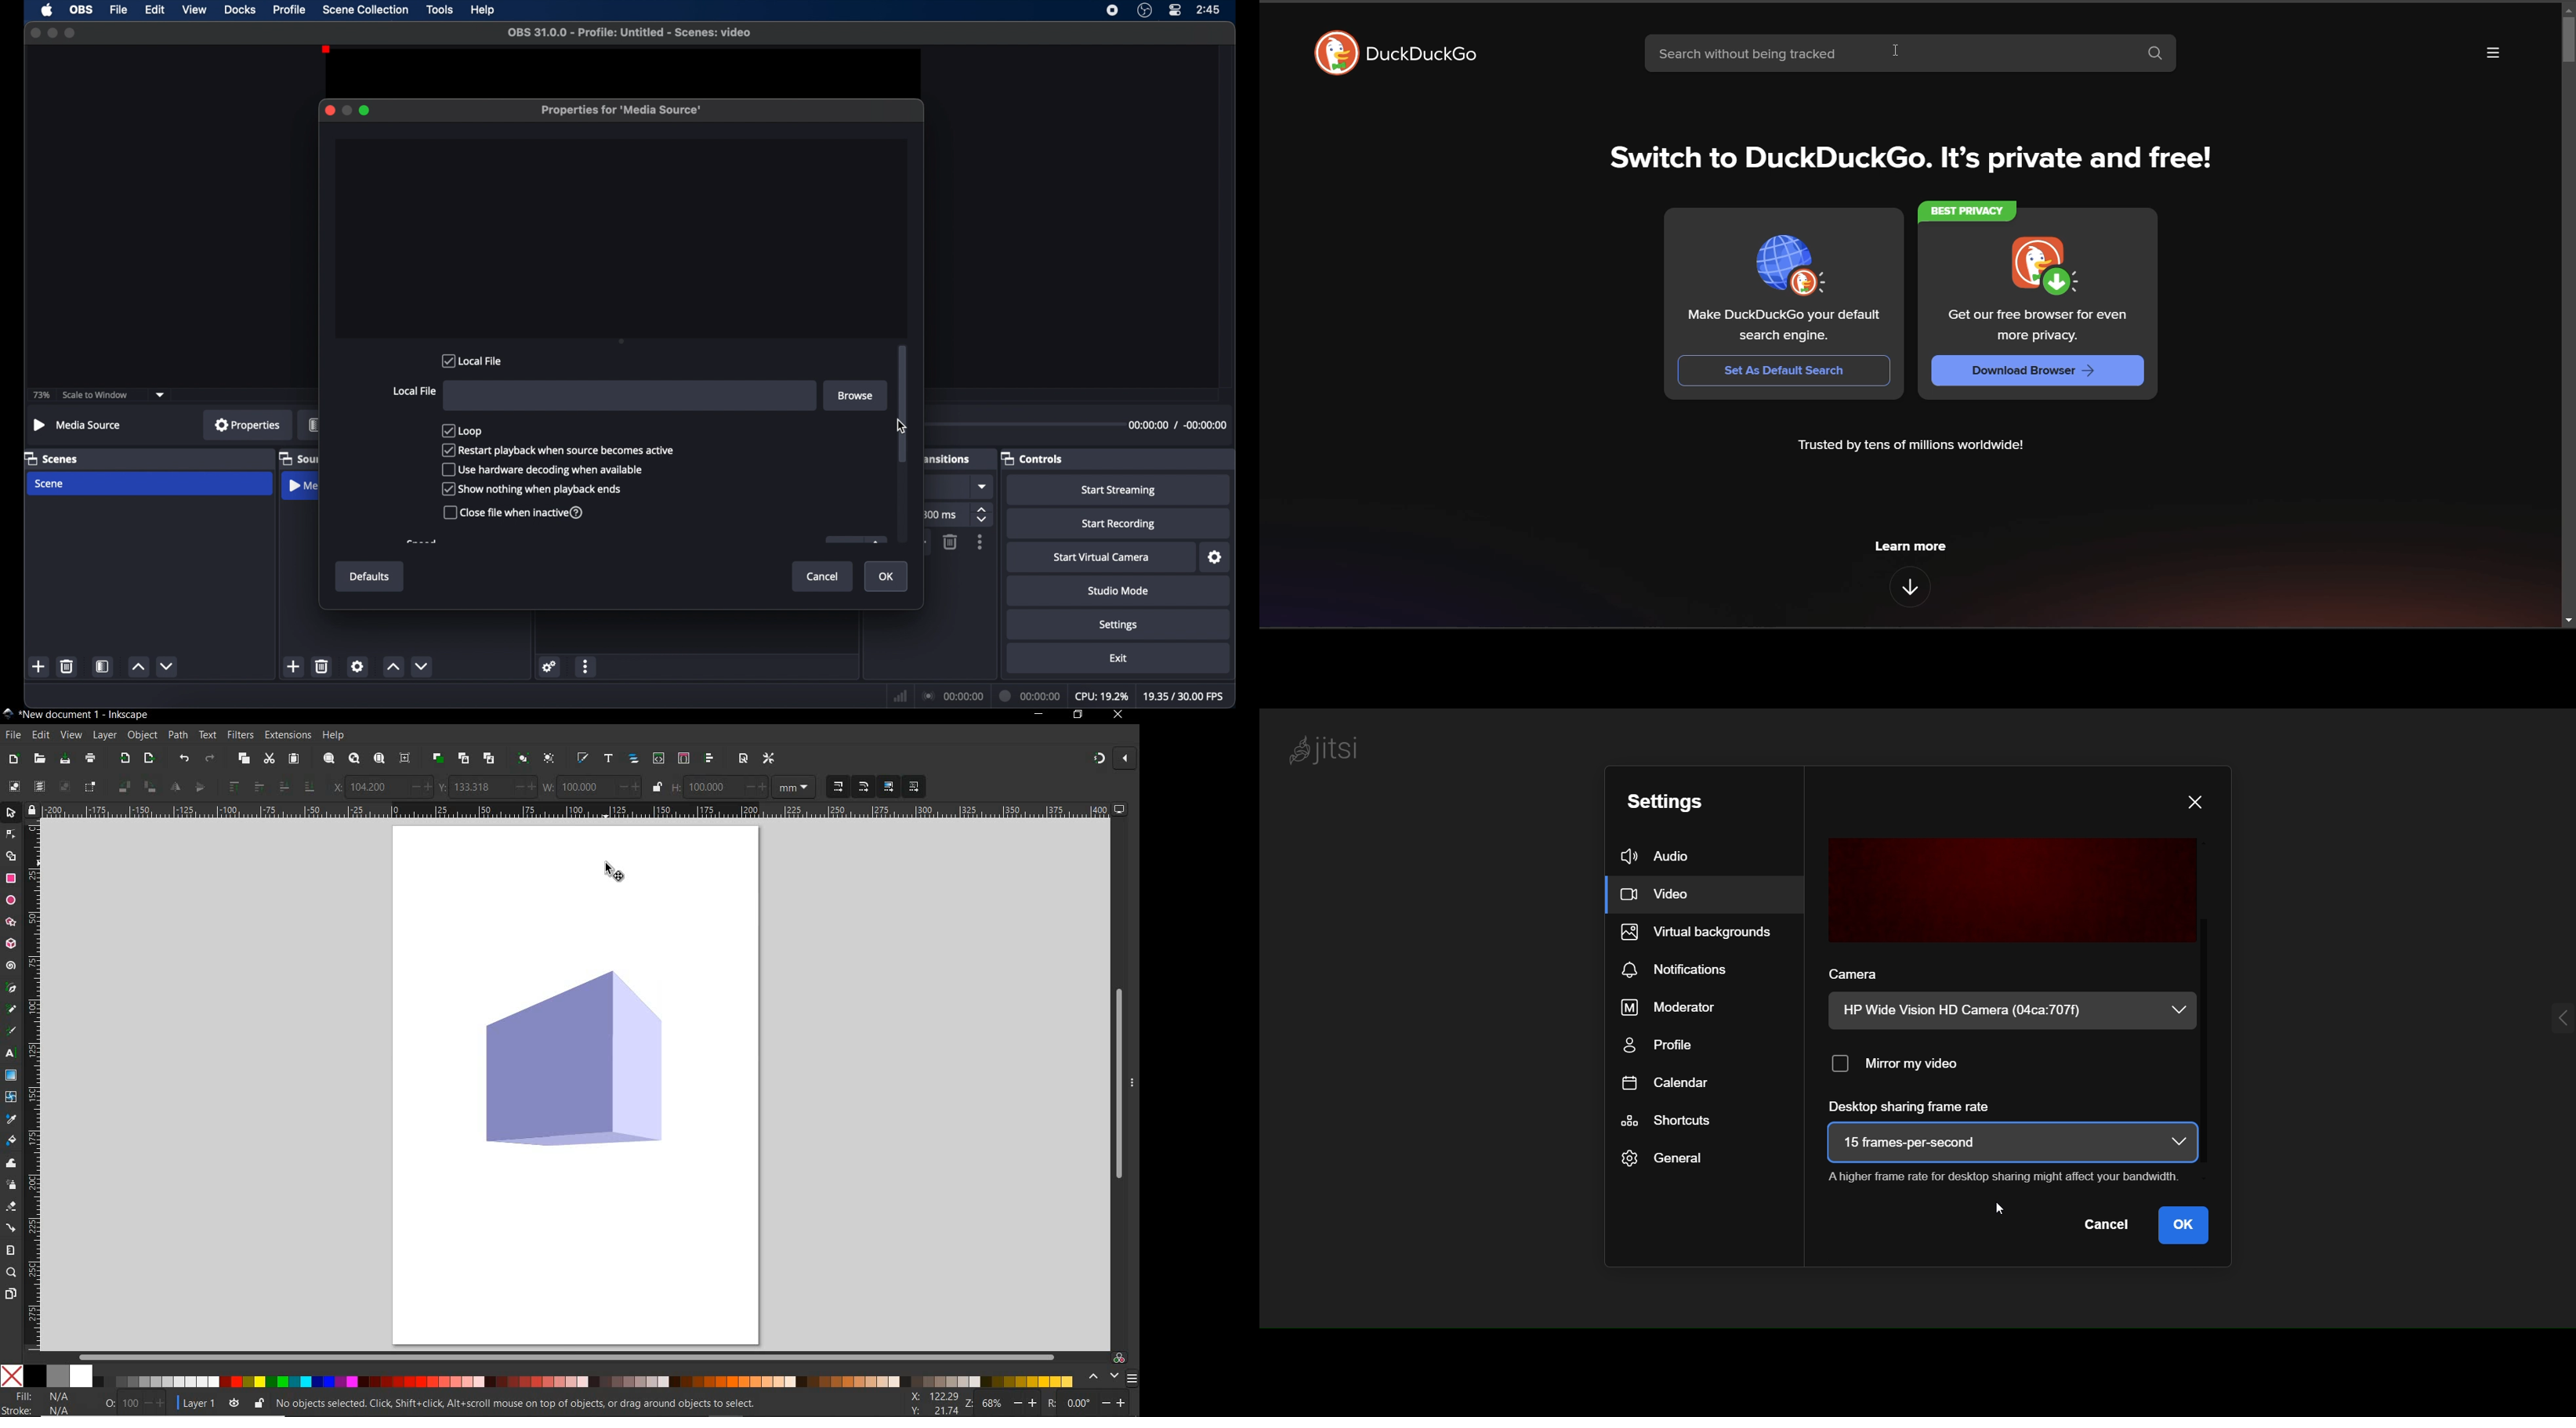 Image resolution: width=2576 pixels, height=1428 pixels. What do you see at coordinates (1124, 757) in the screenshot?
I see `close` at bounding box center [1124, 757].